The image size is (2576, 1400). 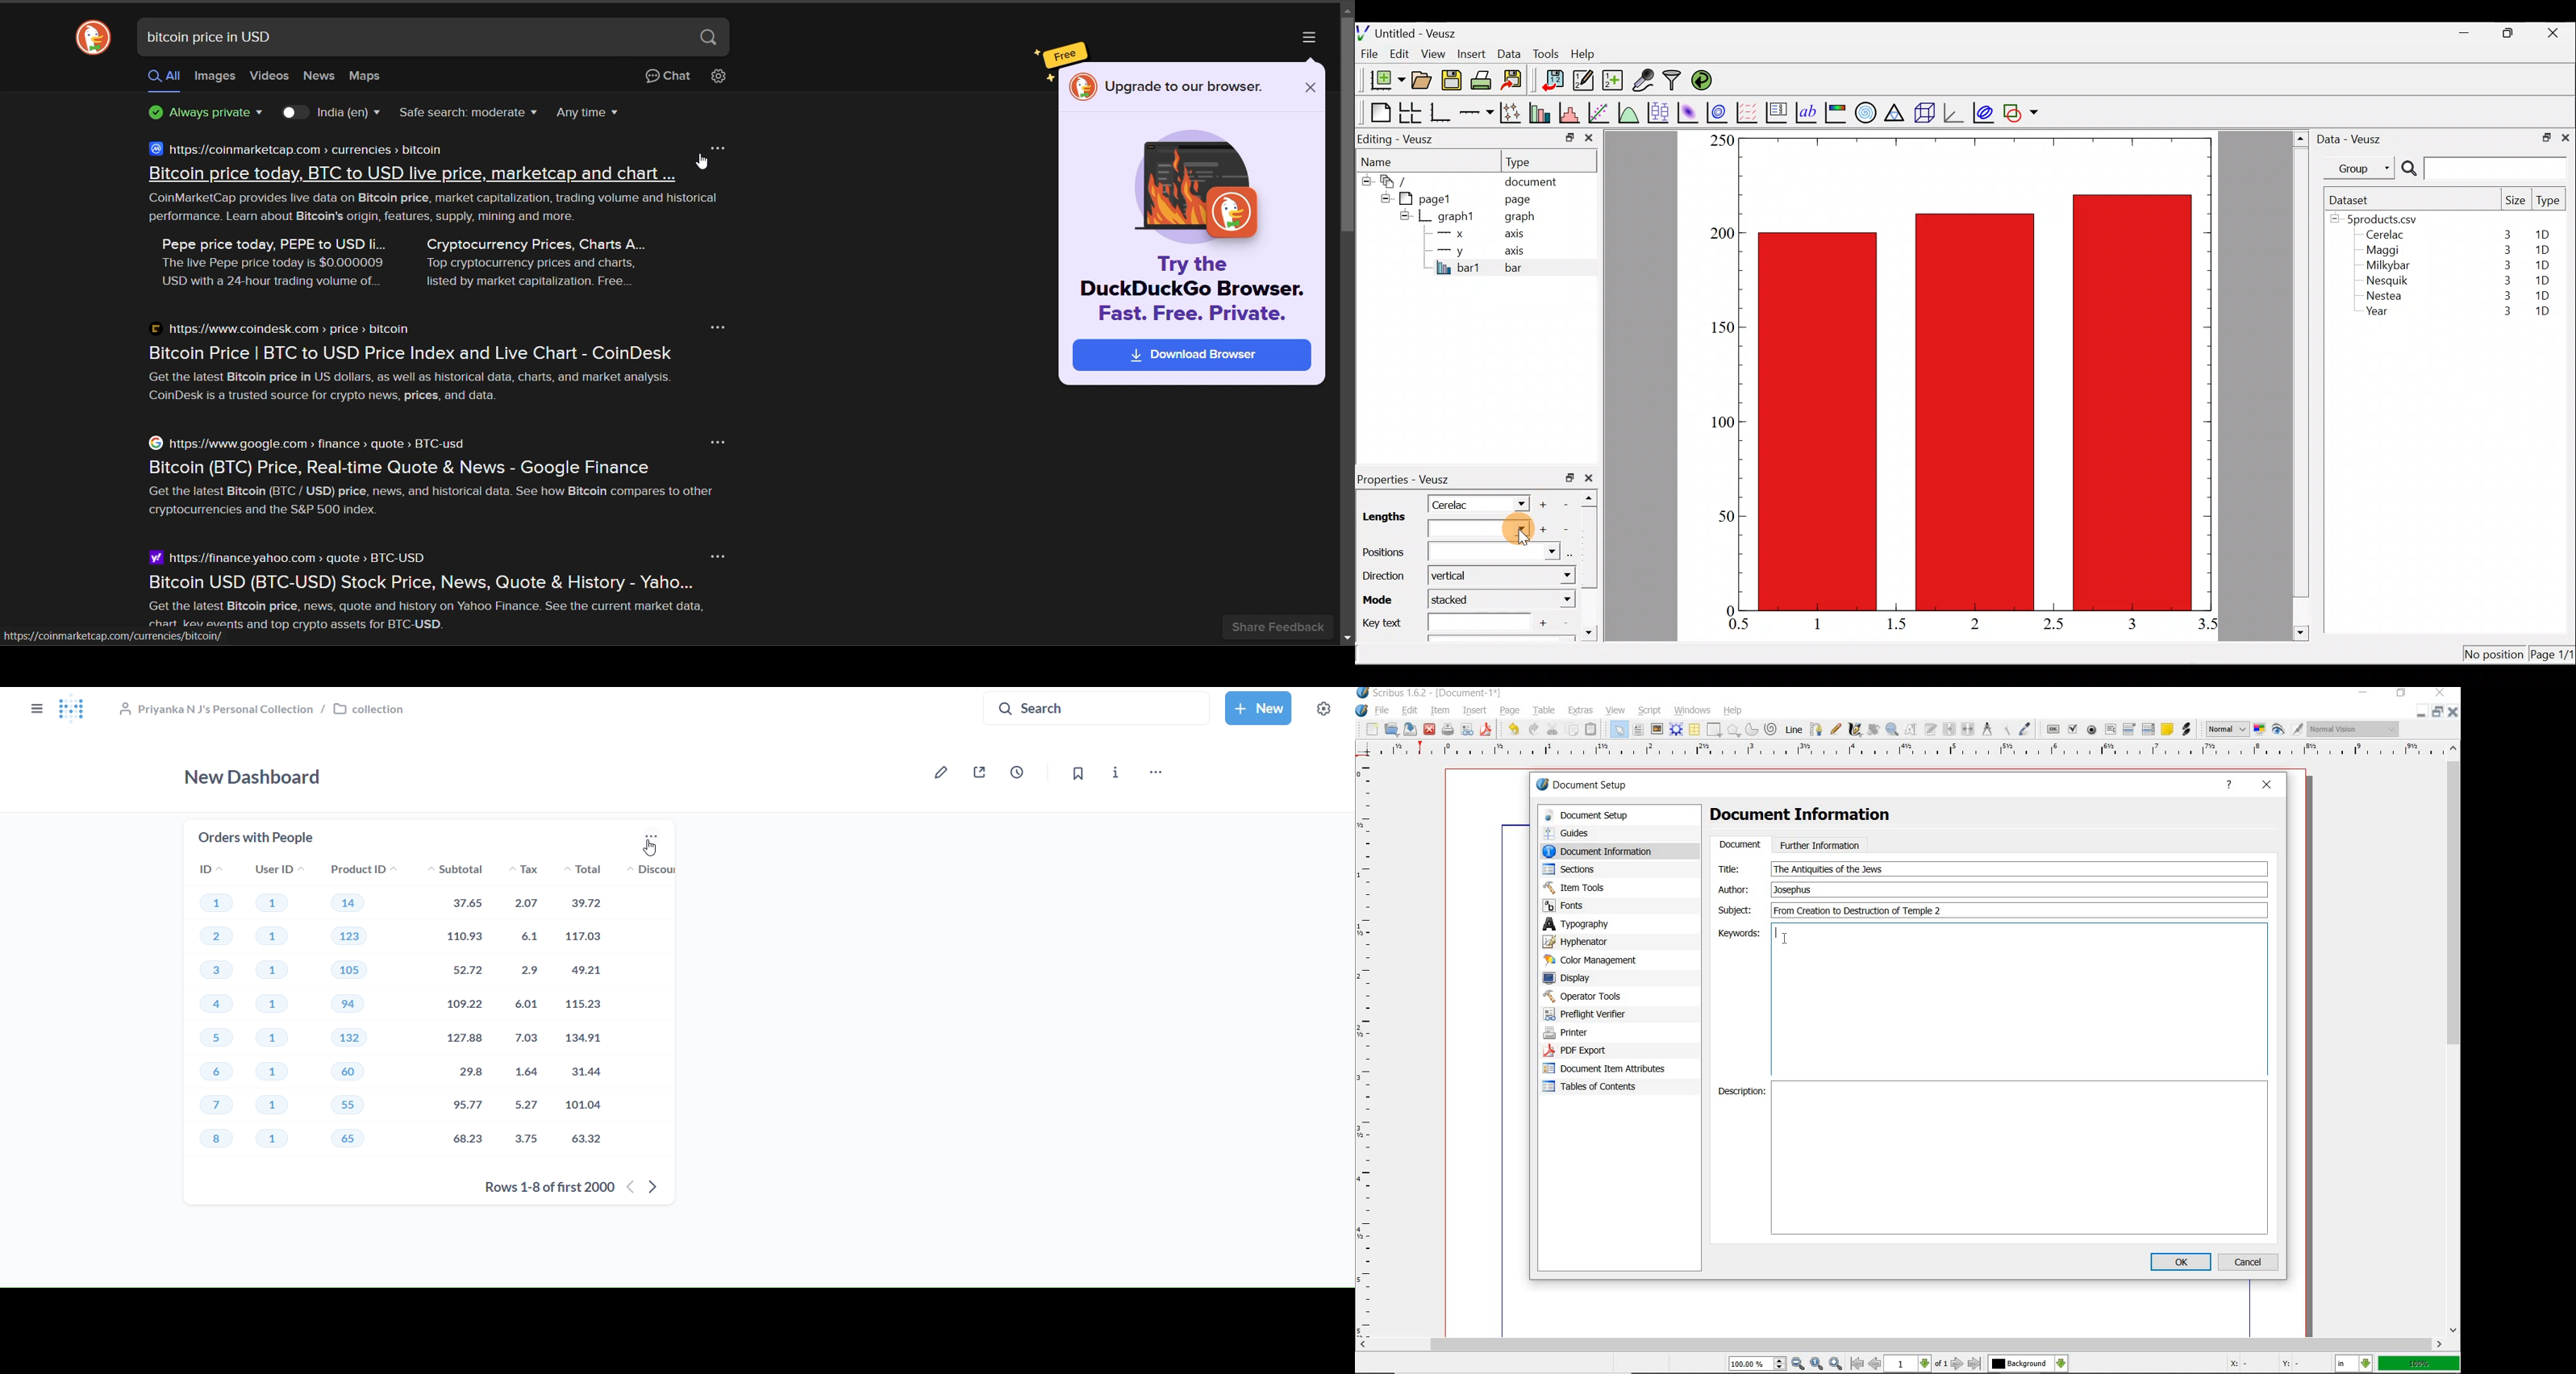 I want to click on https//www.google.com > finance > quote » BTC-usd, so click(x=305, y=442).